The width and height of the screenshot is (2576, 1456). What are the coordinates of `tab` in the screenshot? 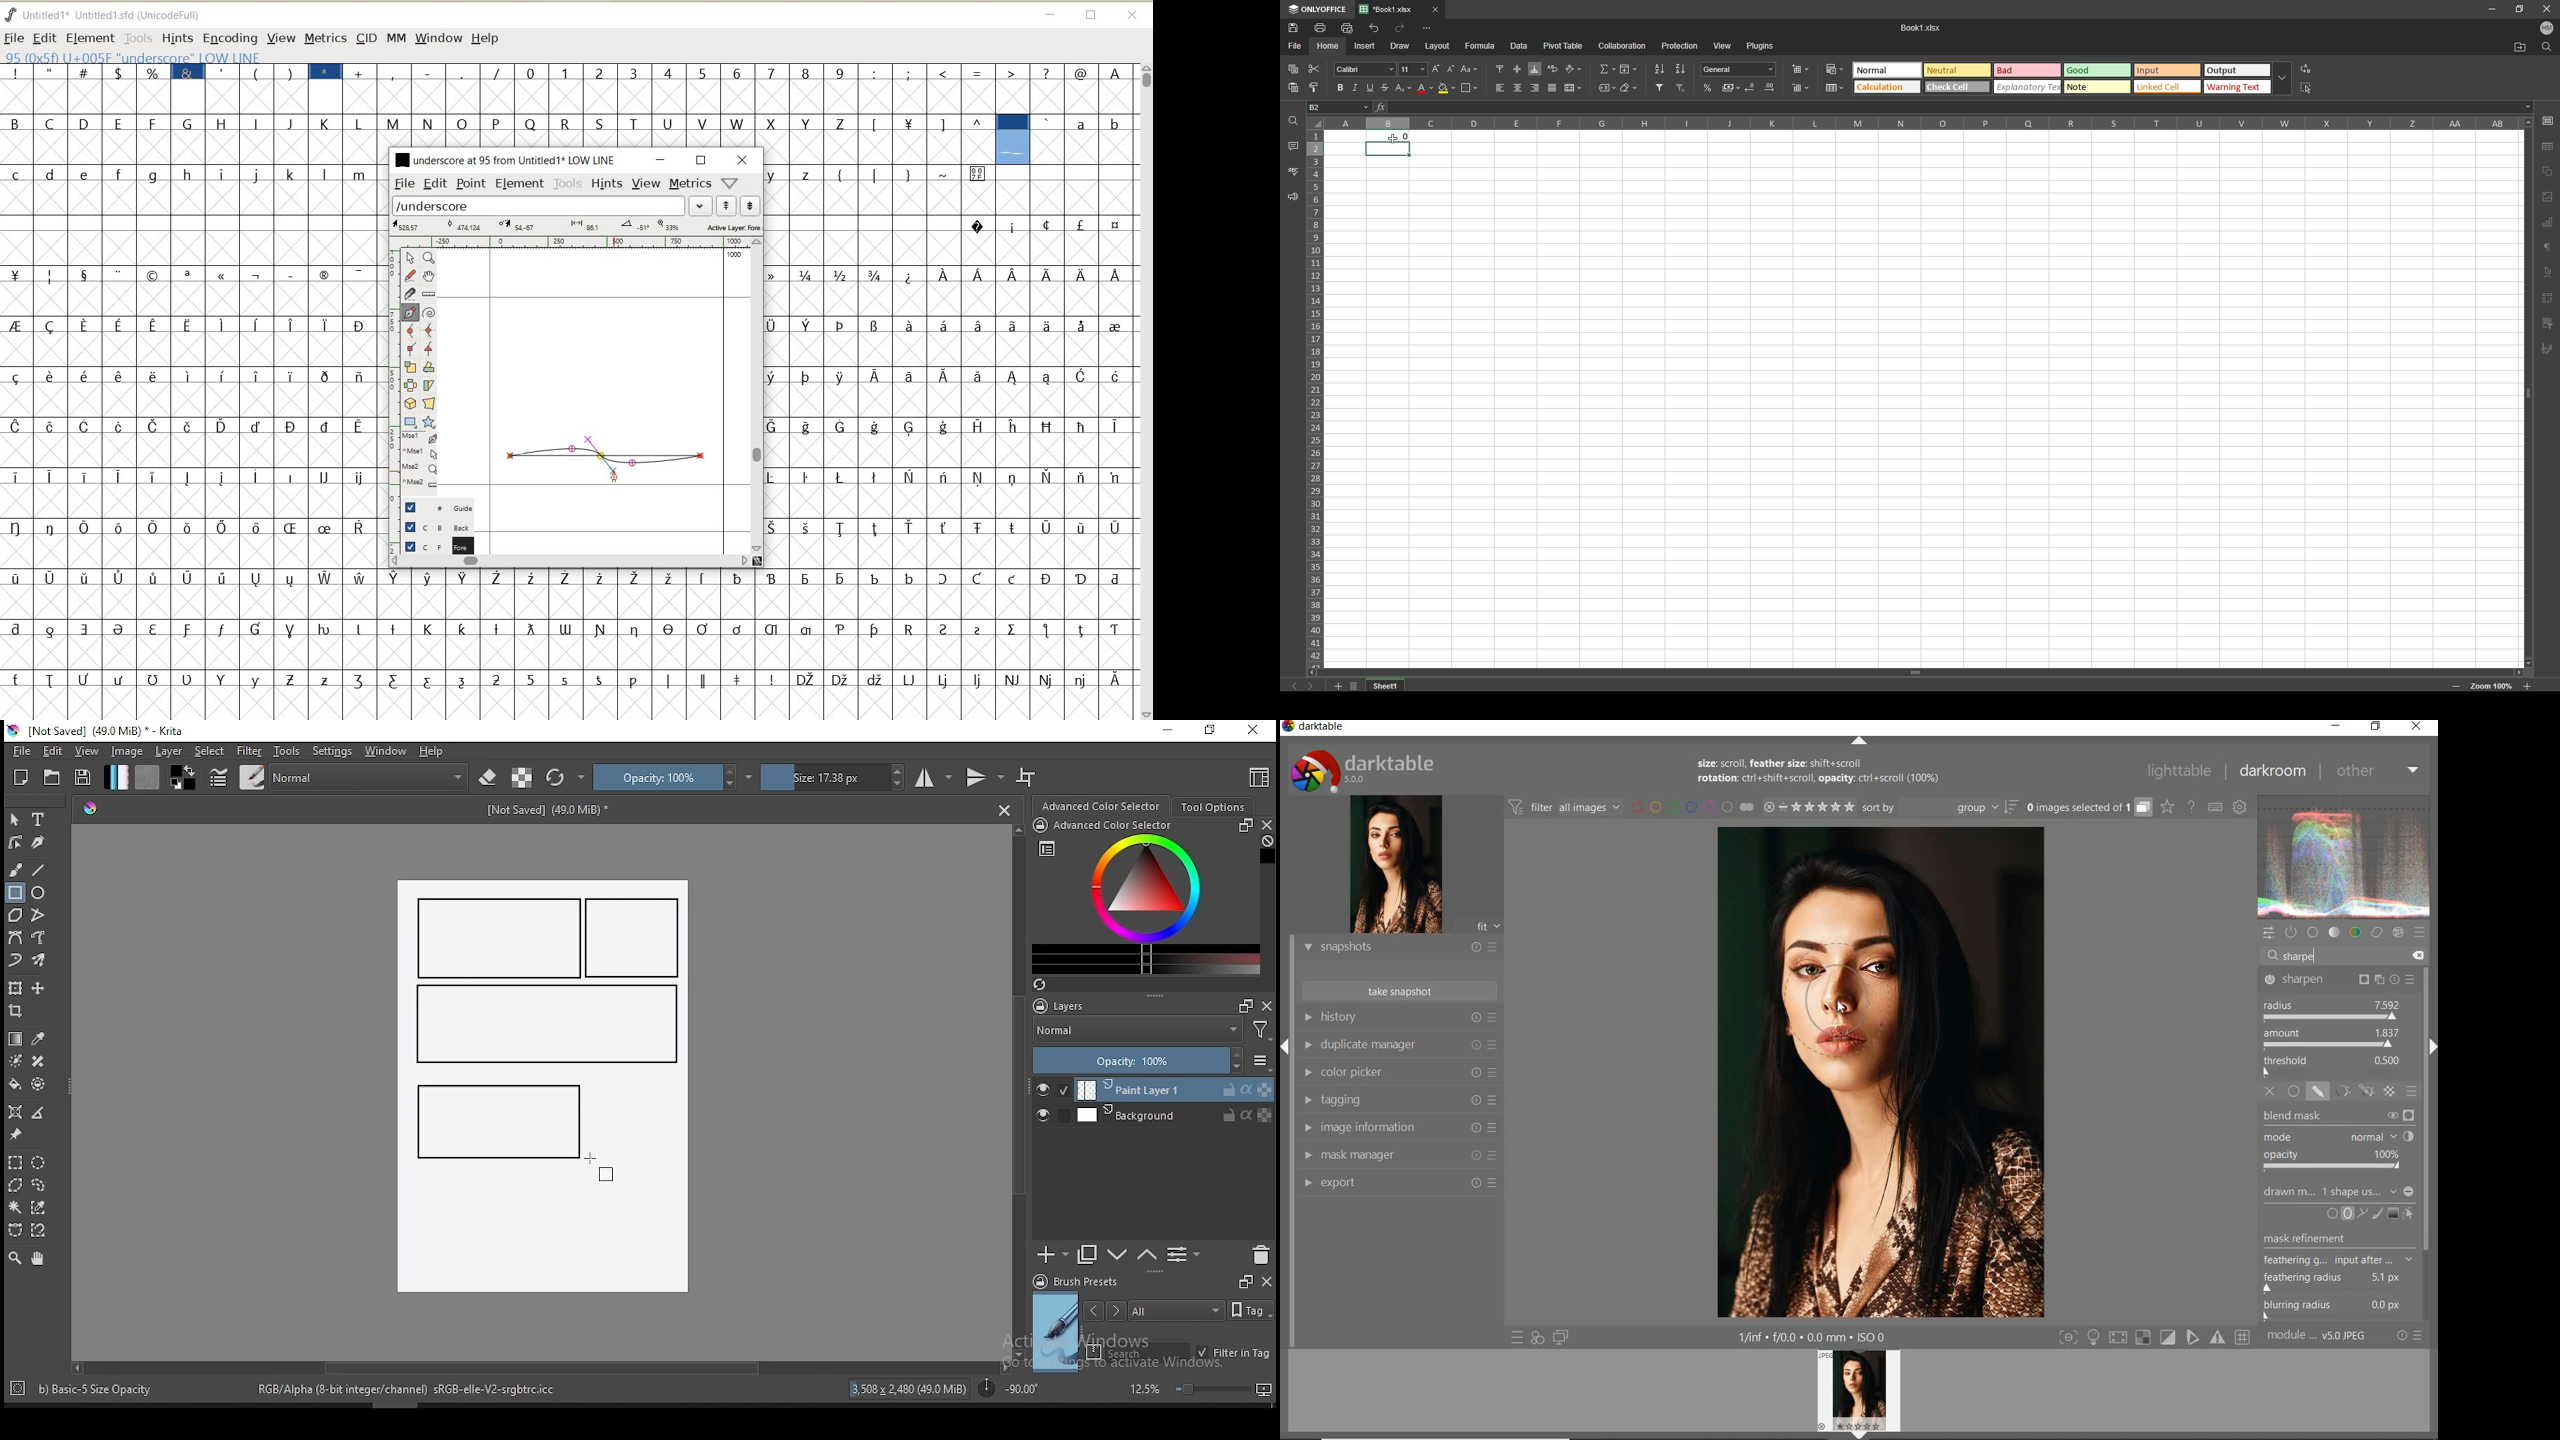 It's located at (1391, 685).